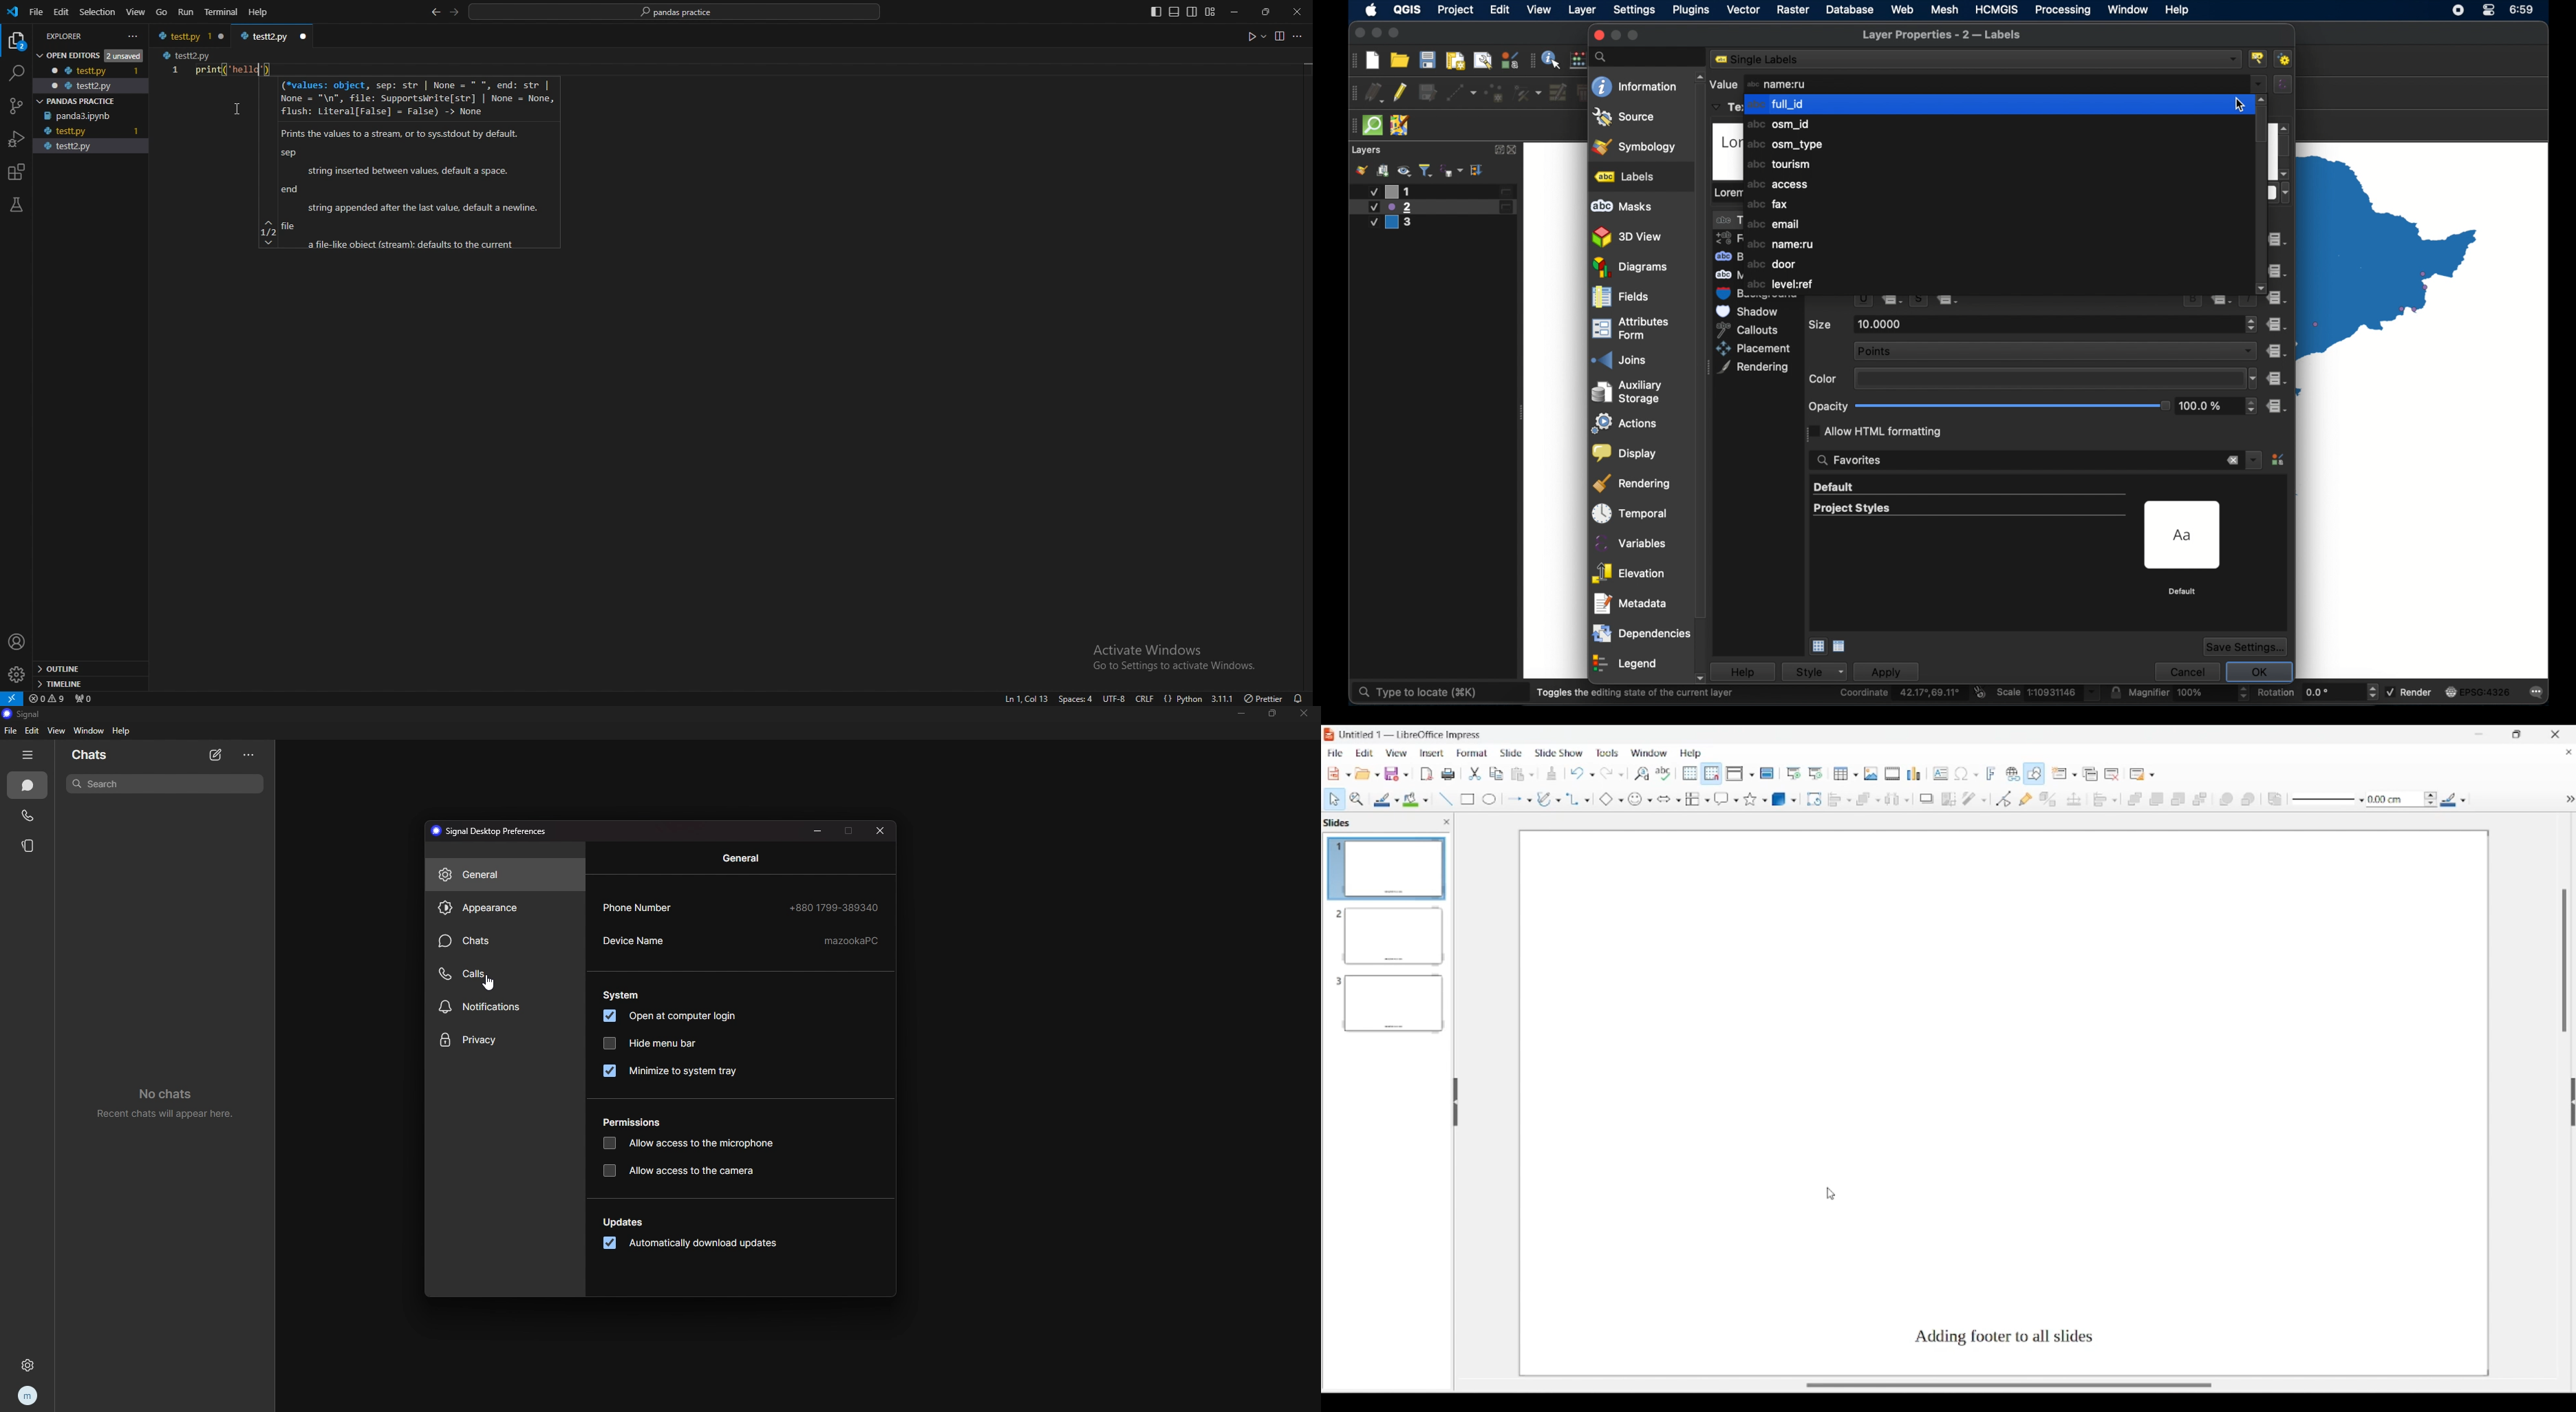  What do you see at coordinates (683, 1170) in the screenshot?
I see `allow access to the camera` at bounding box center [683, 1170].